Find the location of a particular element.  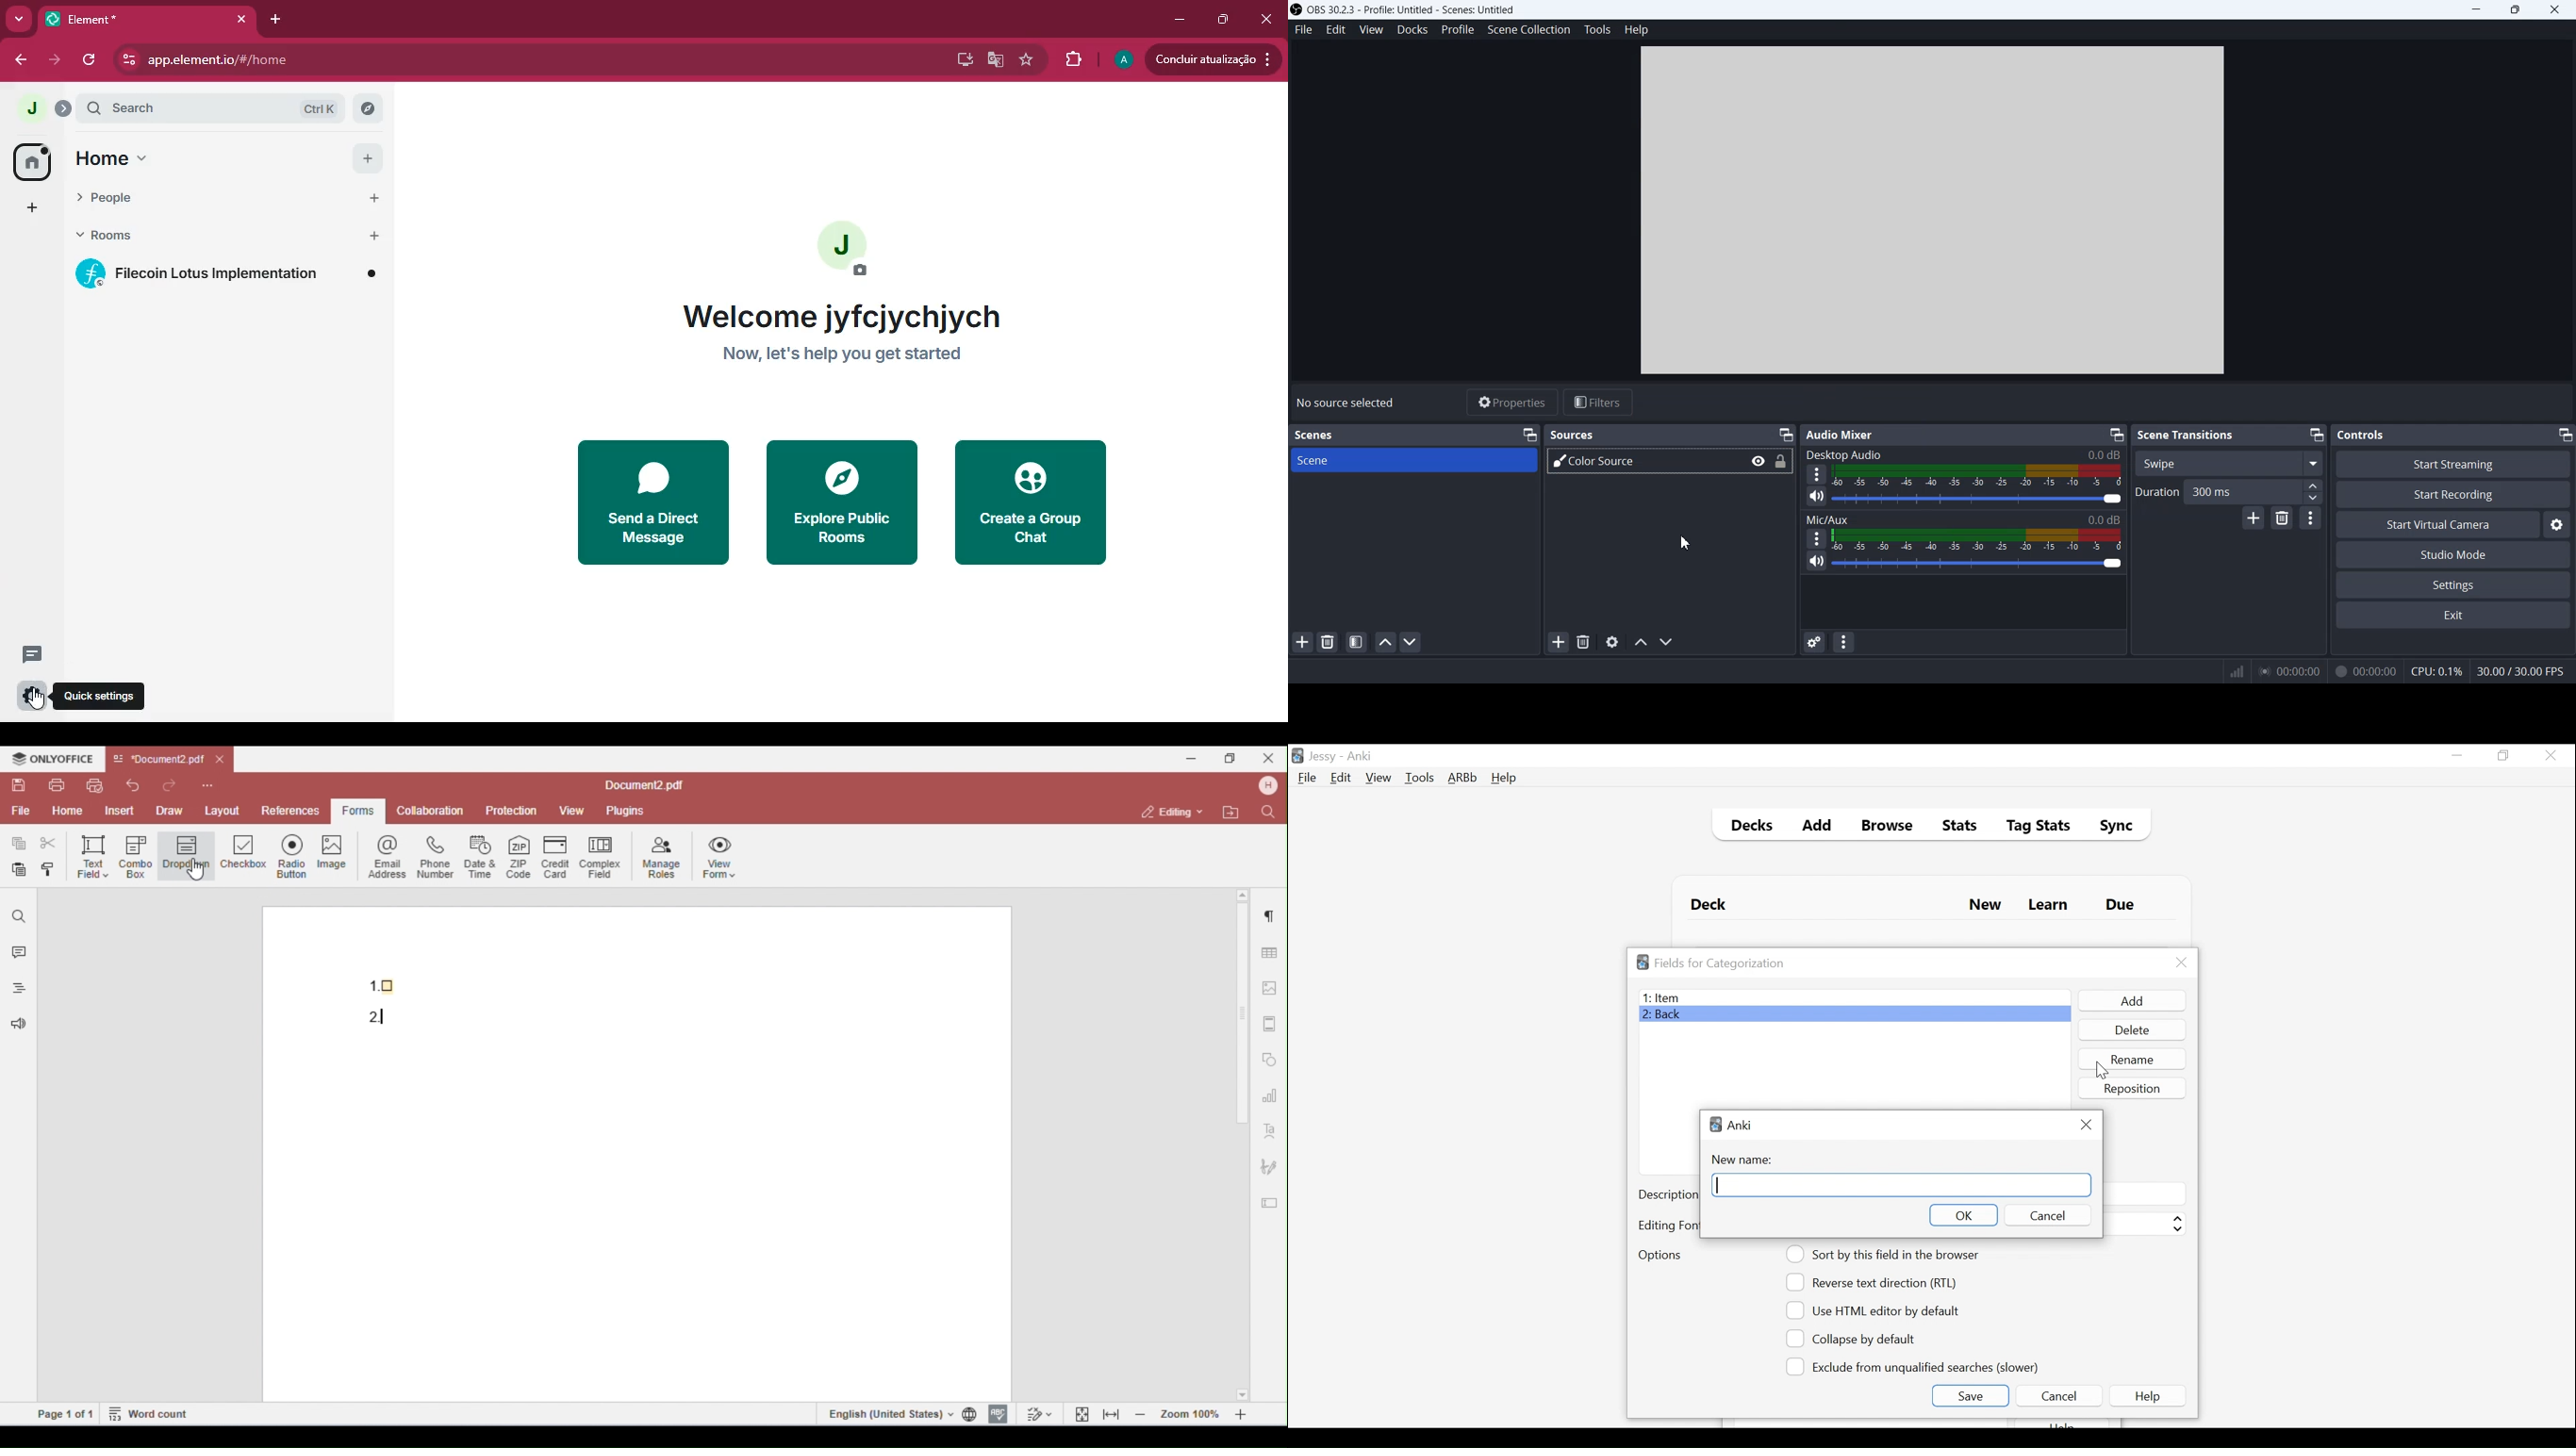

Audio mixer menu is located at coordinates (1845, 643).